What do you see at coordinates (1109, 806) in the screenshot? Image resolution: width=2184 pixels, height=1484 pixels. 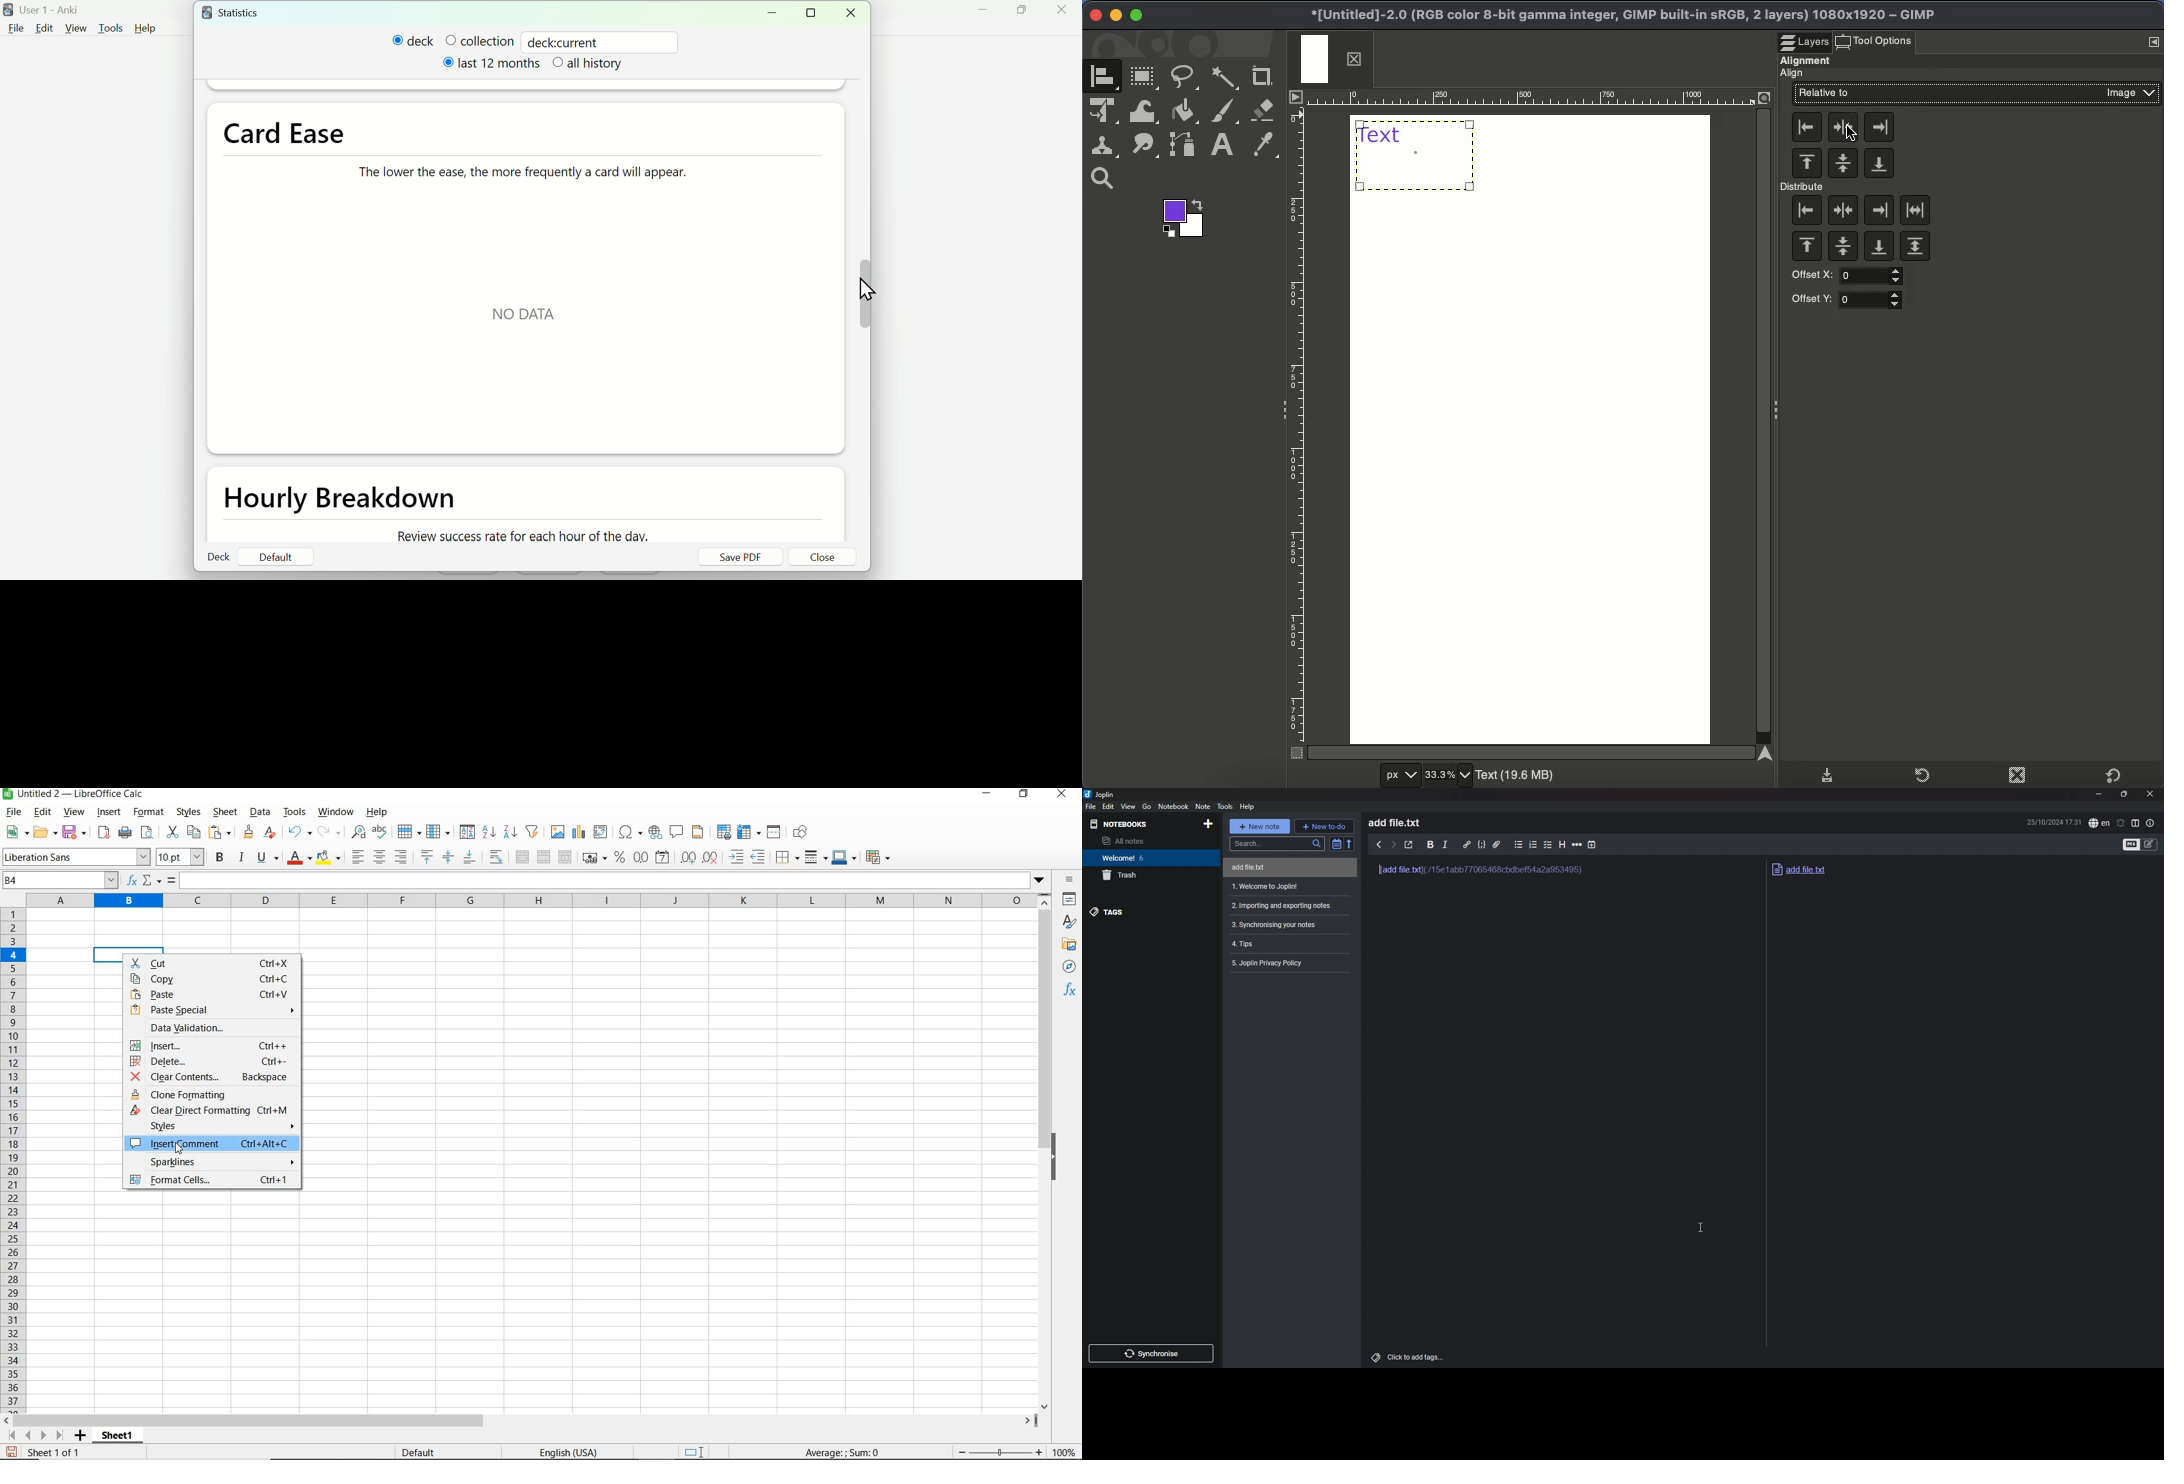 I see `edit` at bounding box center [1109, 806].